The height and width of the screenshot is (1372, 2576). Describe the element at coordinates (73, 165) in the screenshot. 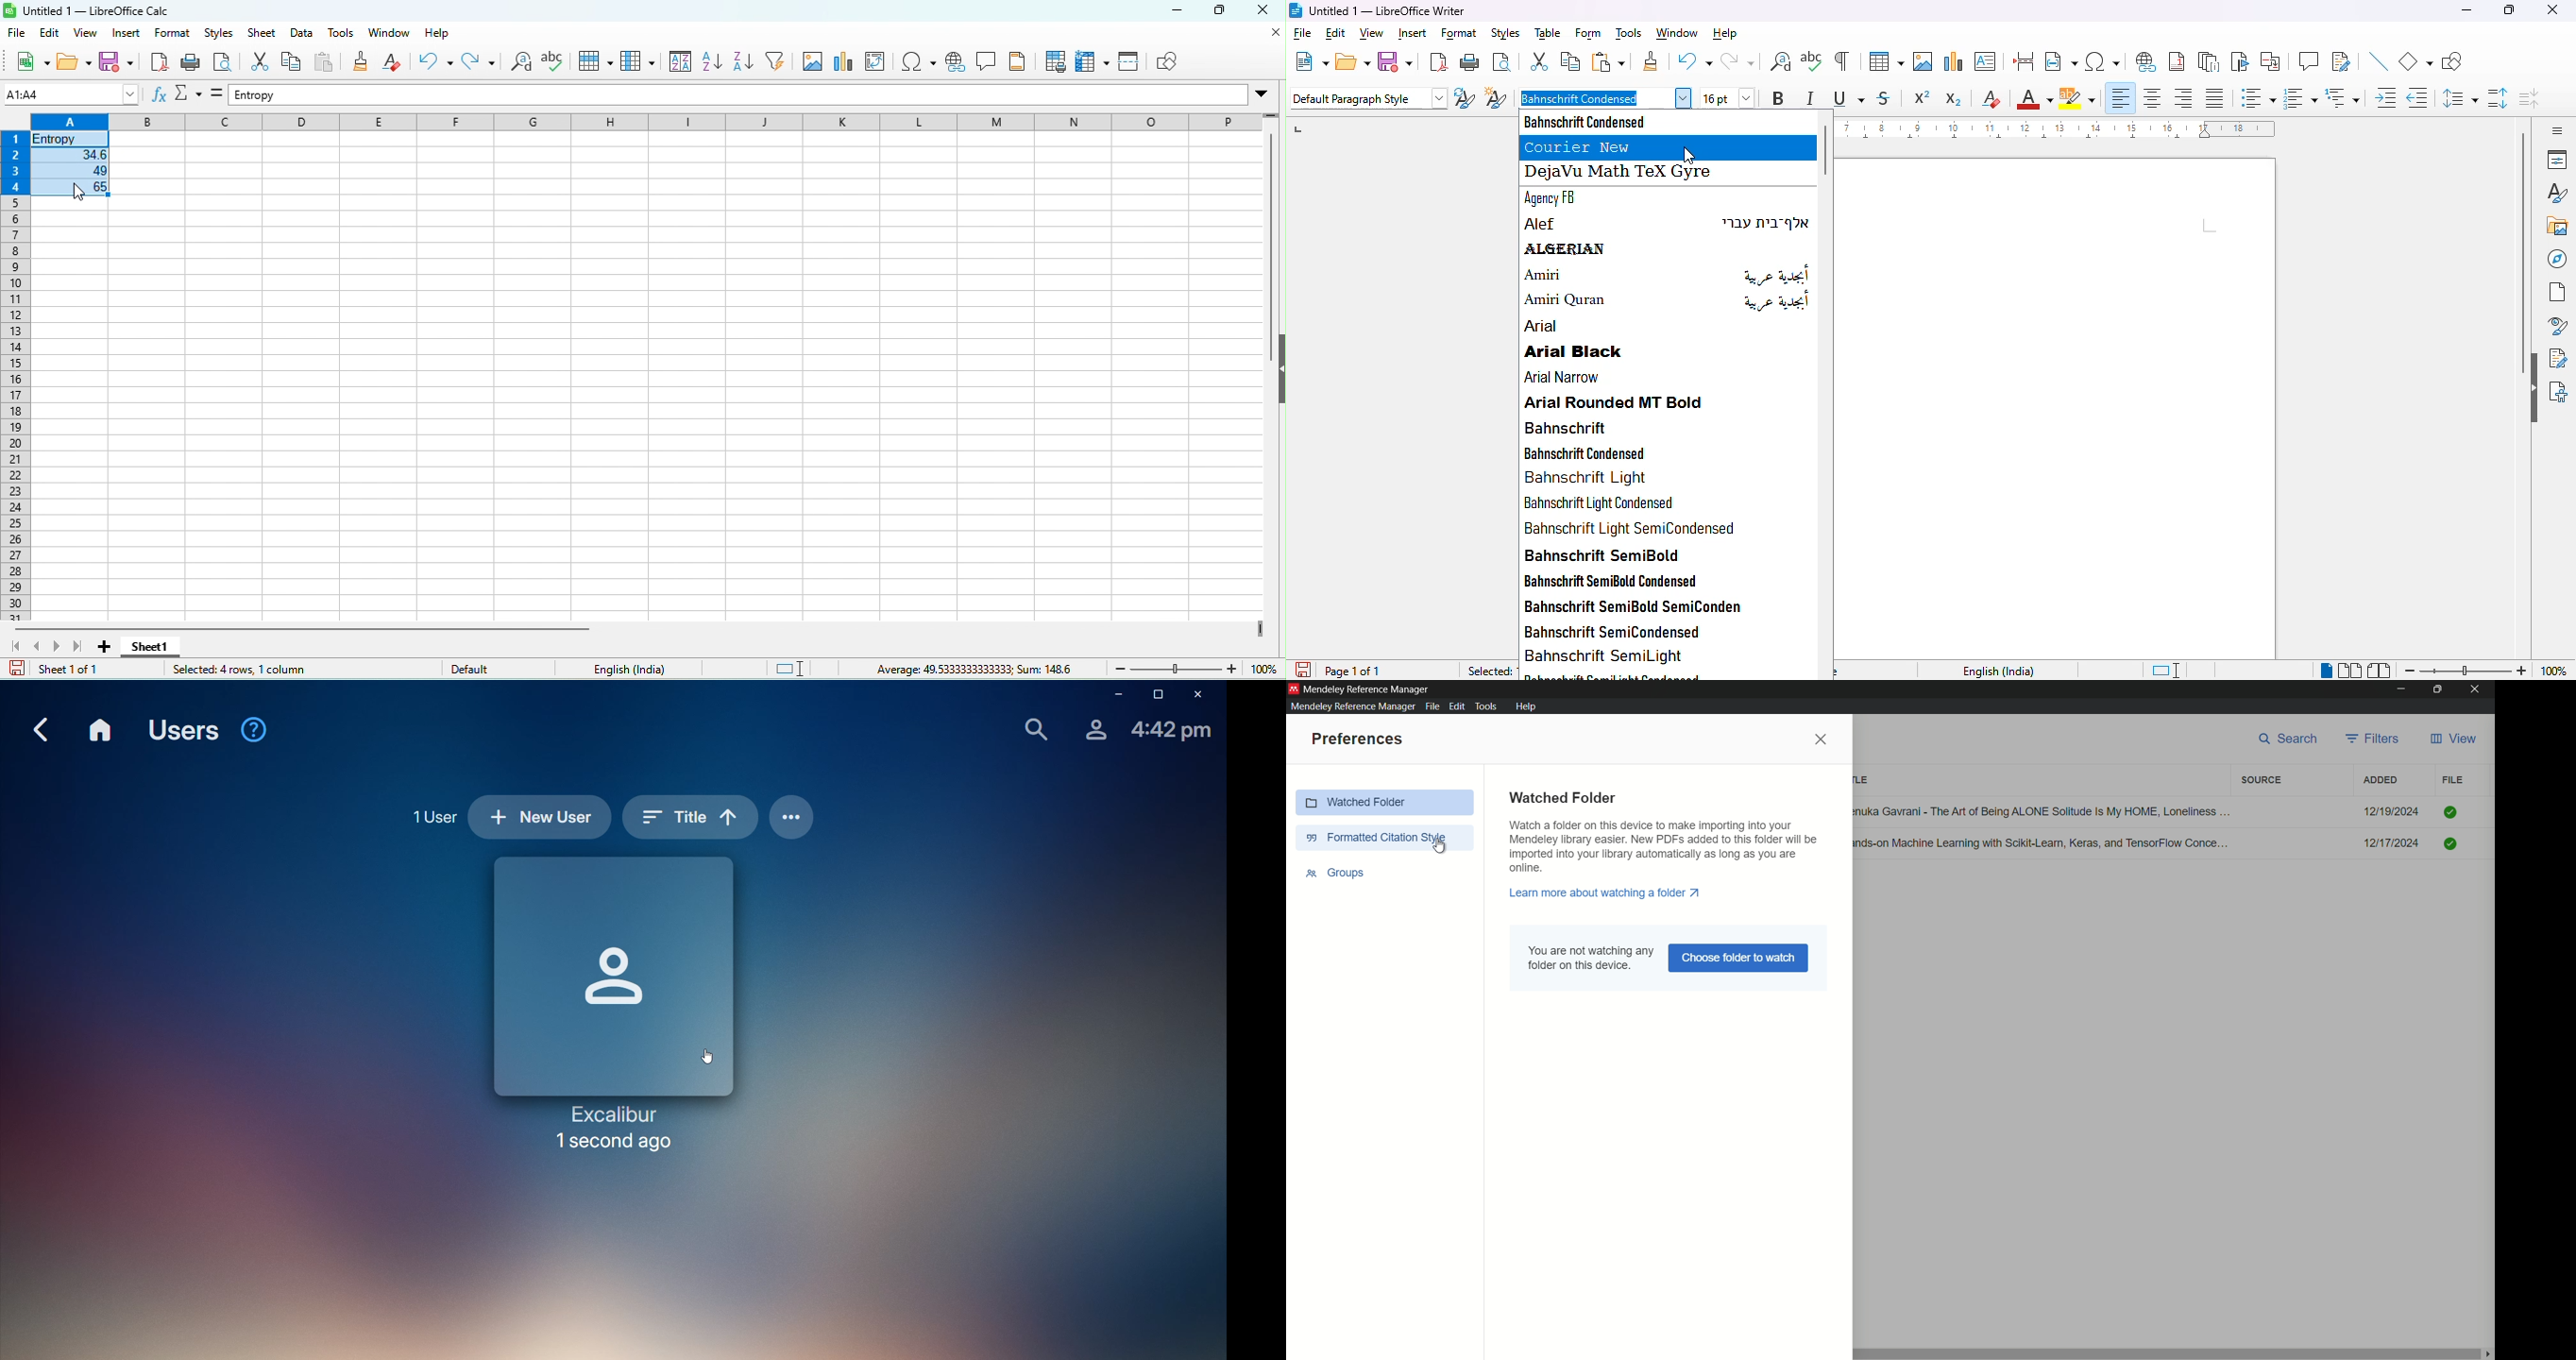

I see `selected cells` at that location.